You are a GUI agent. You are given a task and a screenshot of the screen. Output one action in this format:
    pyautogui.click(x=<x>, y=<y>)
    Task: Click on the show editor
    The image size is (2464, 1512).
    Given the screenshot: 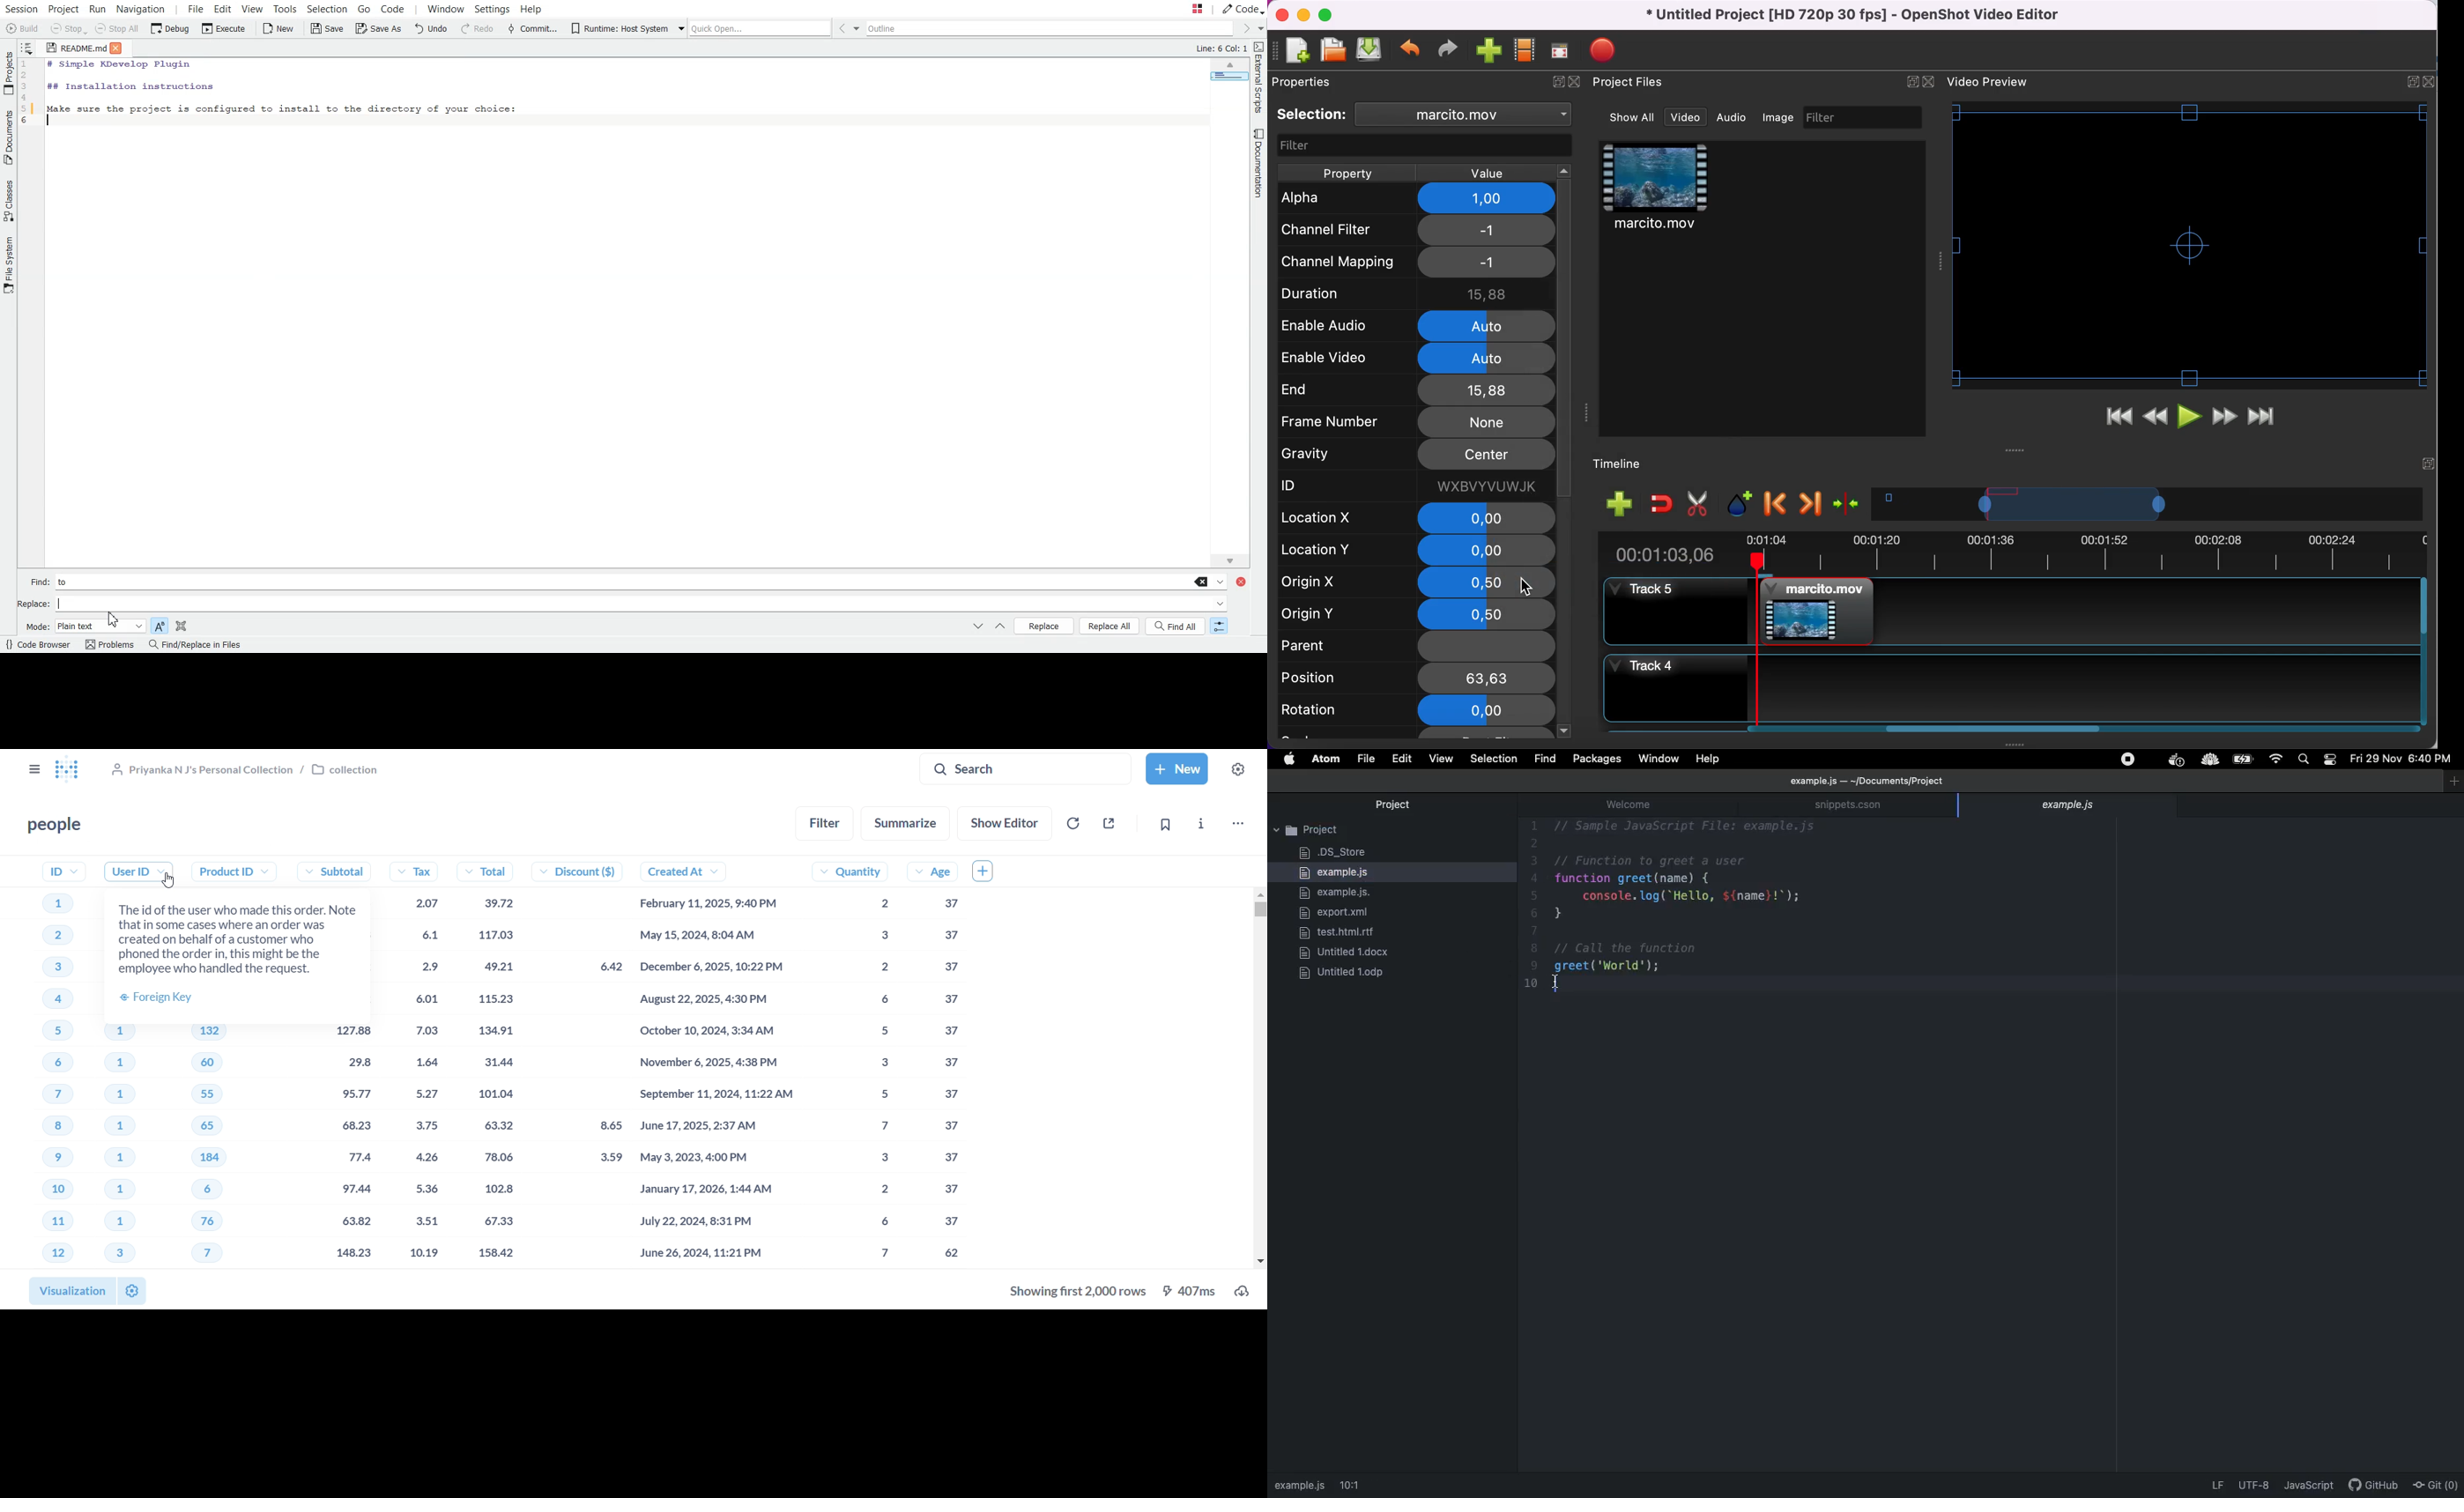 What is the action you would take?
    pyautogui.click(x=1003, y=822)
    